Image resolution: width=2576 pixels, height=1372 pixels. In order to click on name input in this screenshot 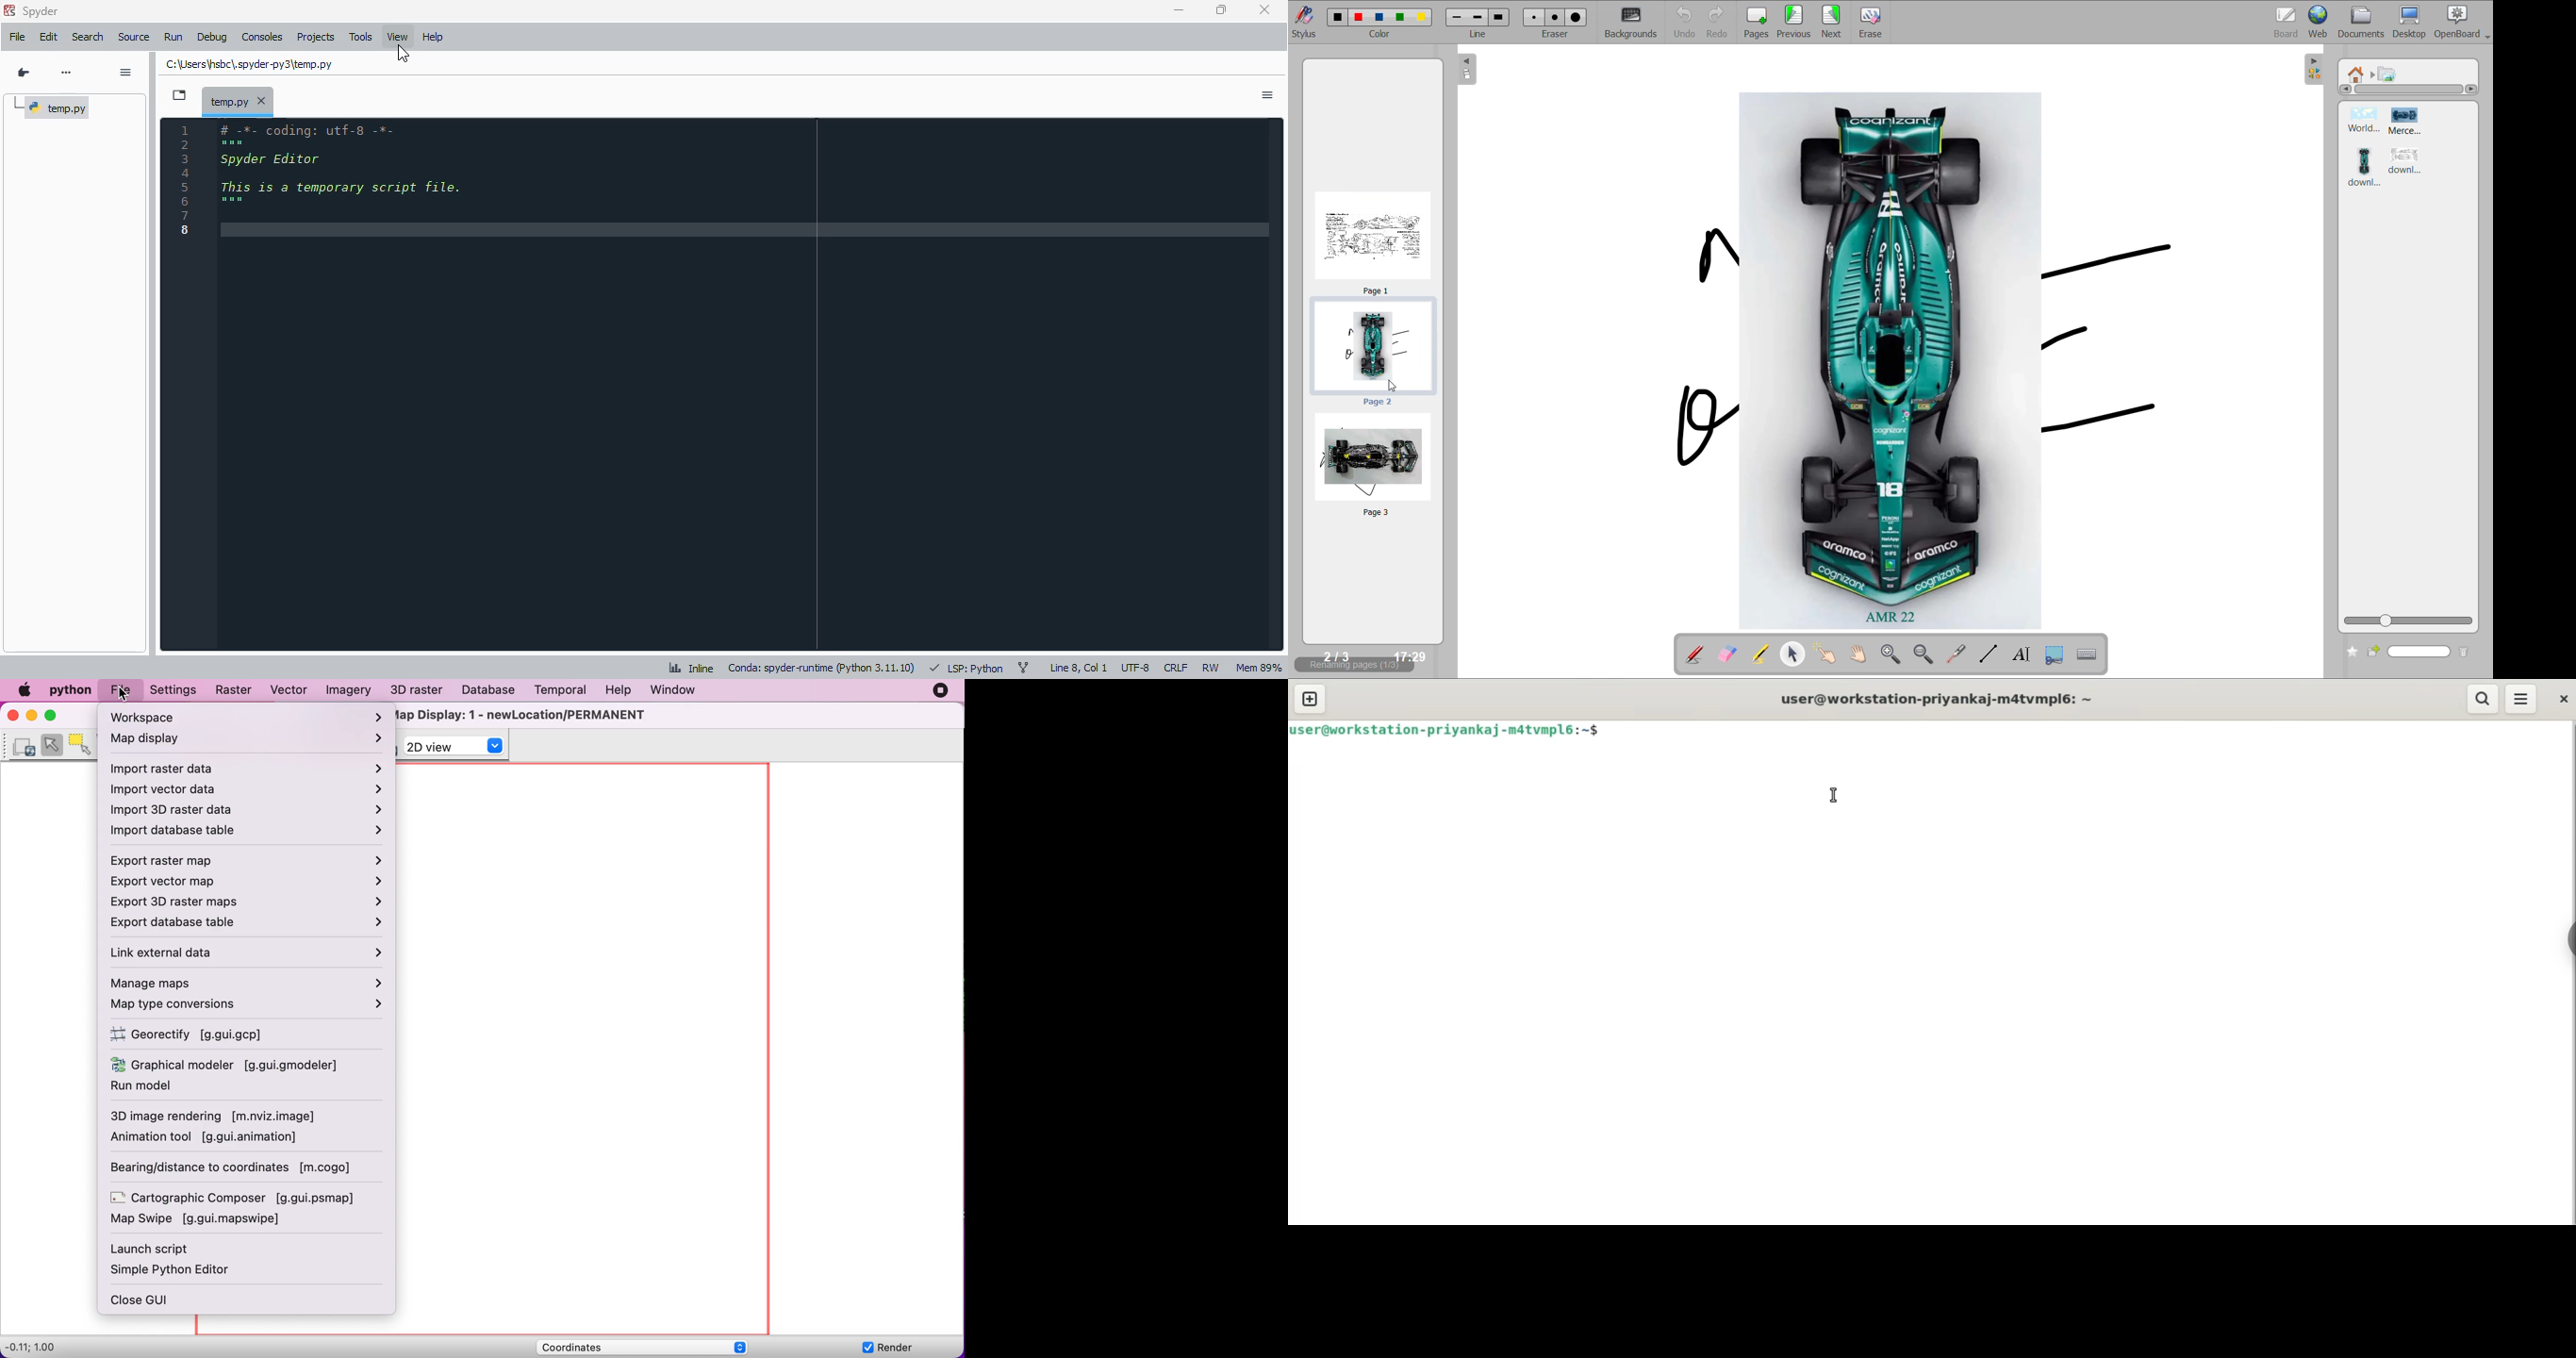, I will do `click(2421, 650)`.